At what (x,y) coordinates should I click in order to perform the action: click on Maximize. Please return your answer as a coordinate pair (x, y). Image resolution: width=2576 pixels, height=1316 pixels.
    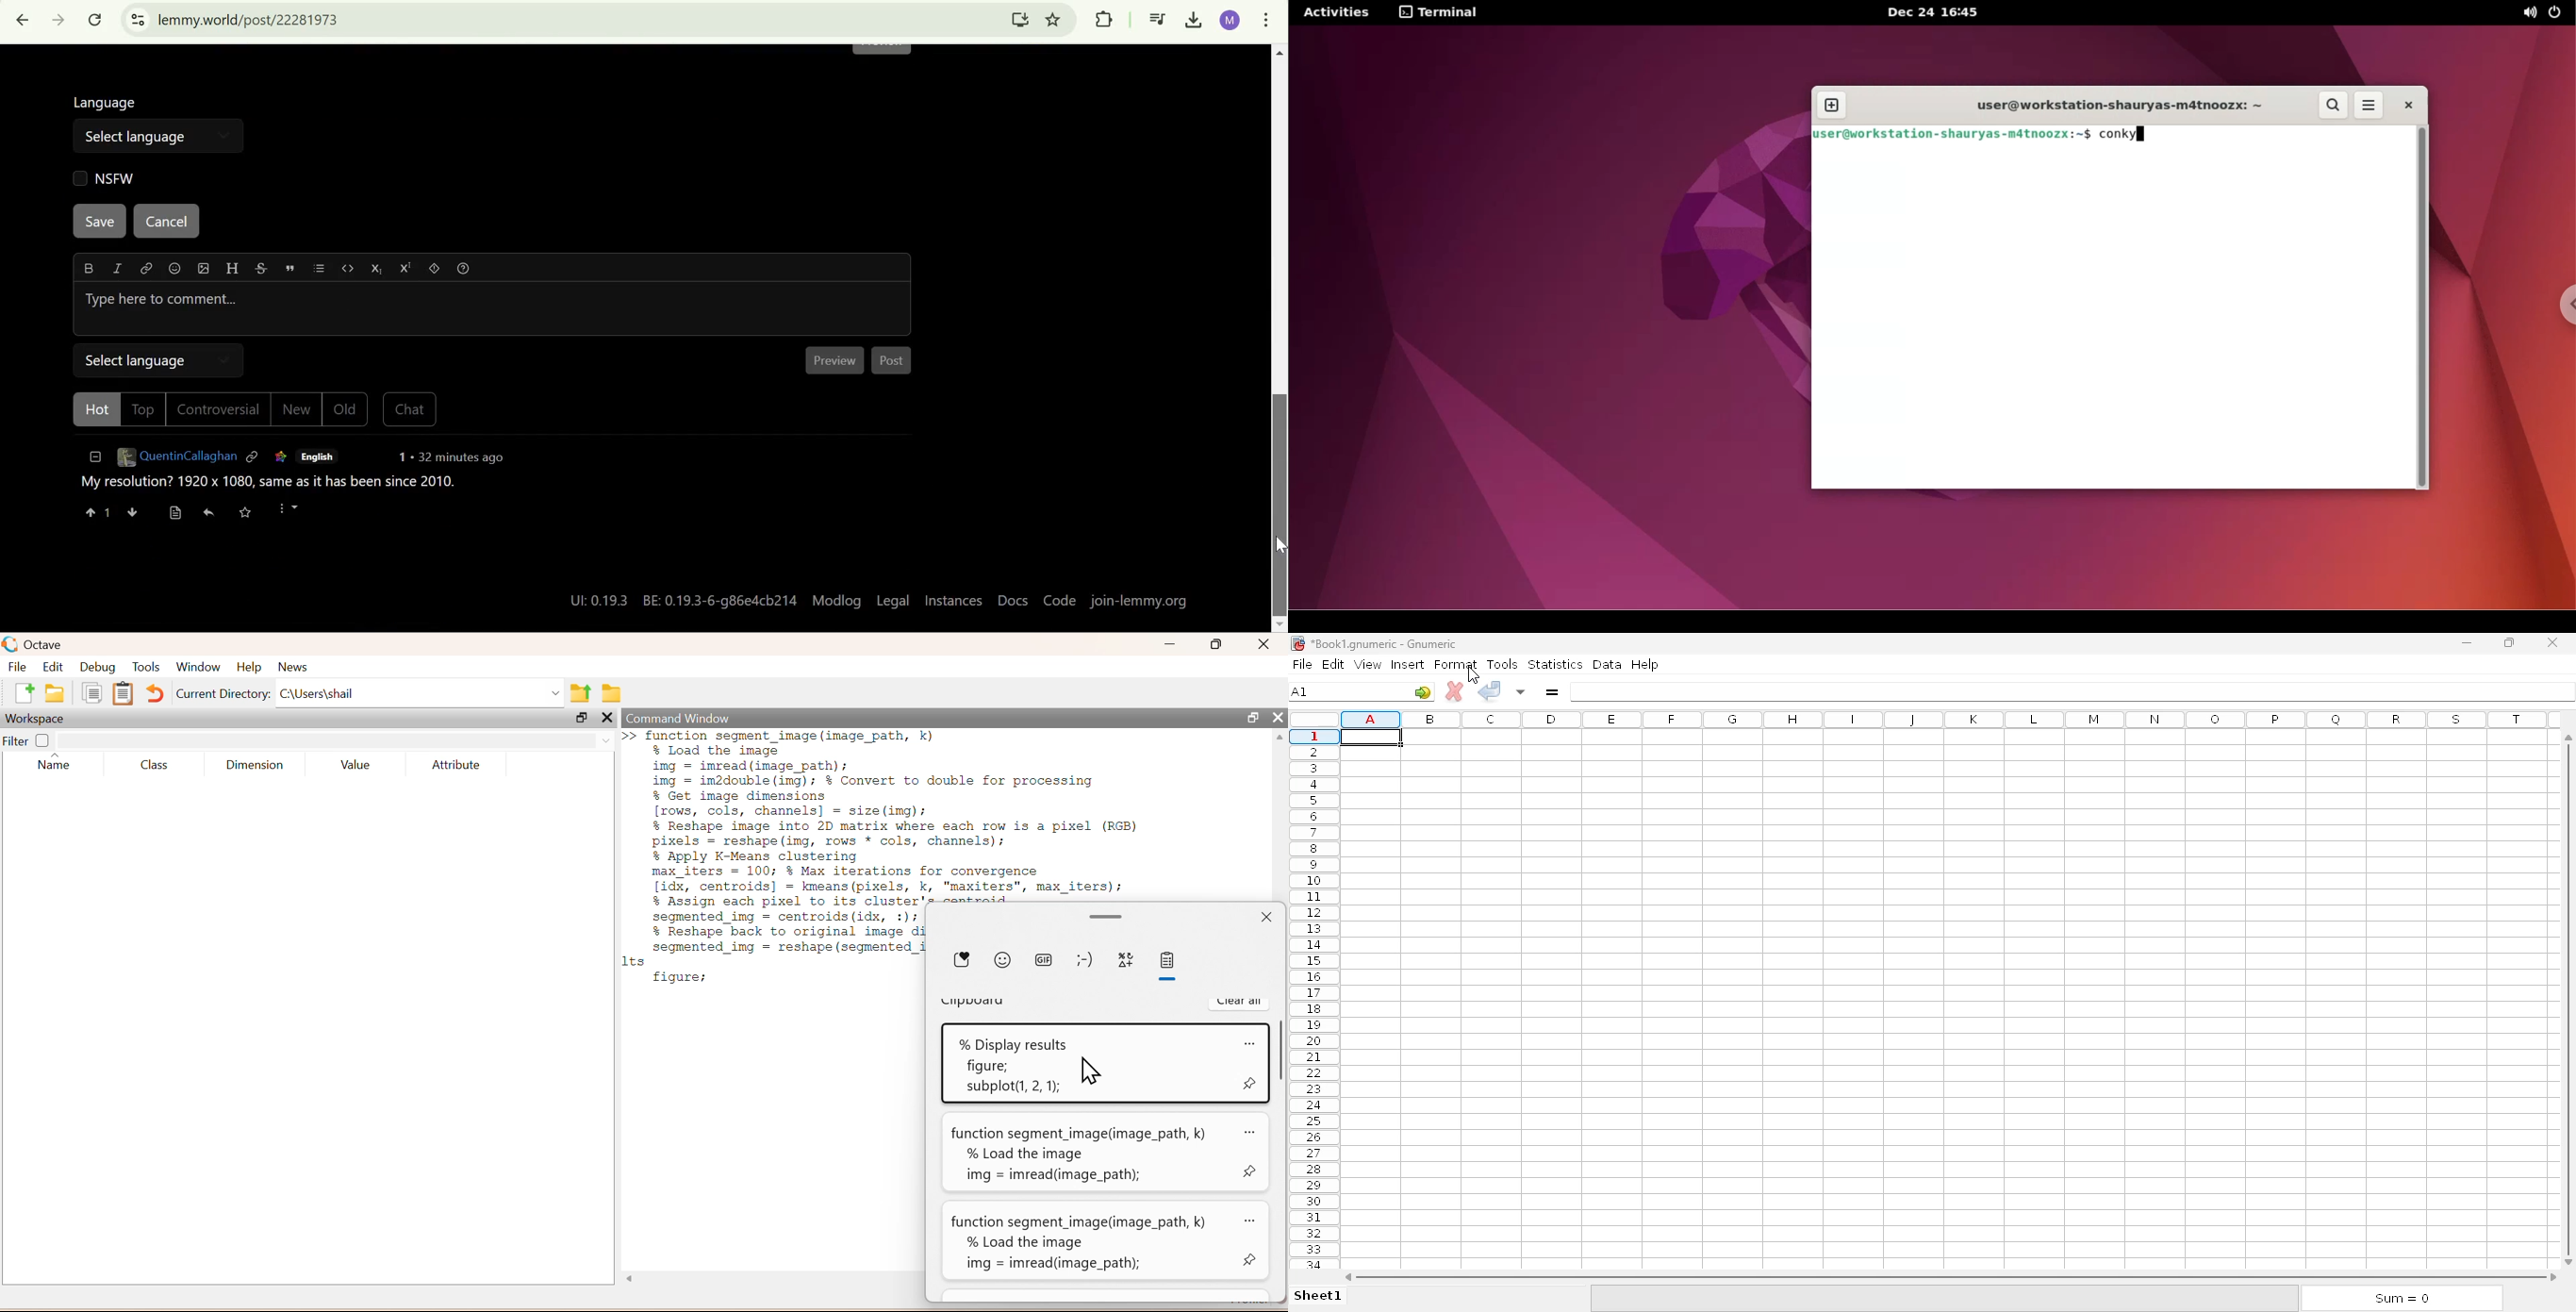
    Looking at the image, I should click on (1250, 717).